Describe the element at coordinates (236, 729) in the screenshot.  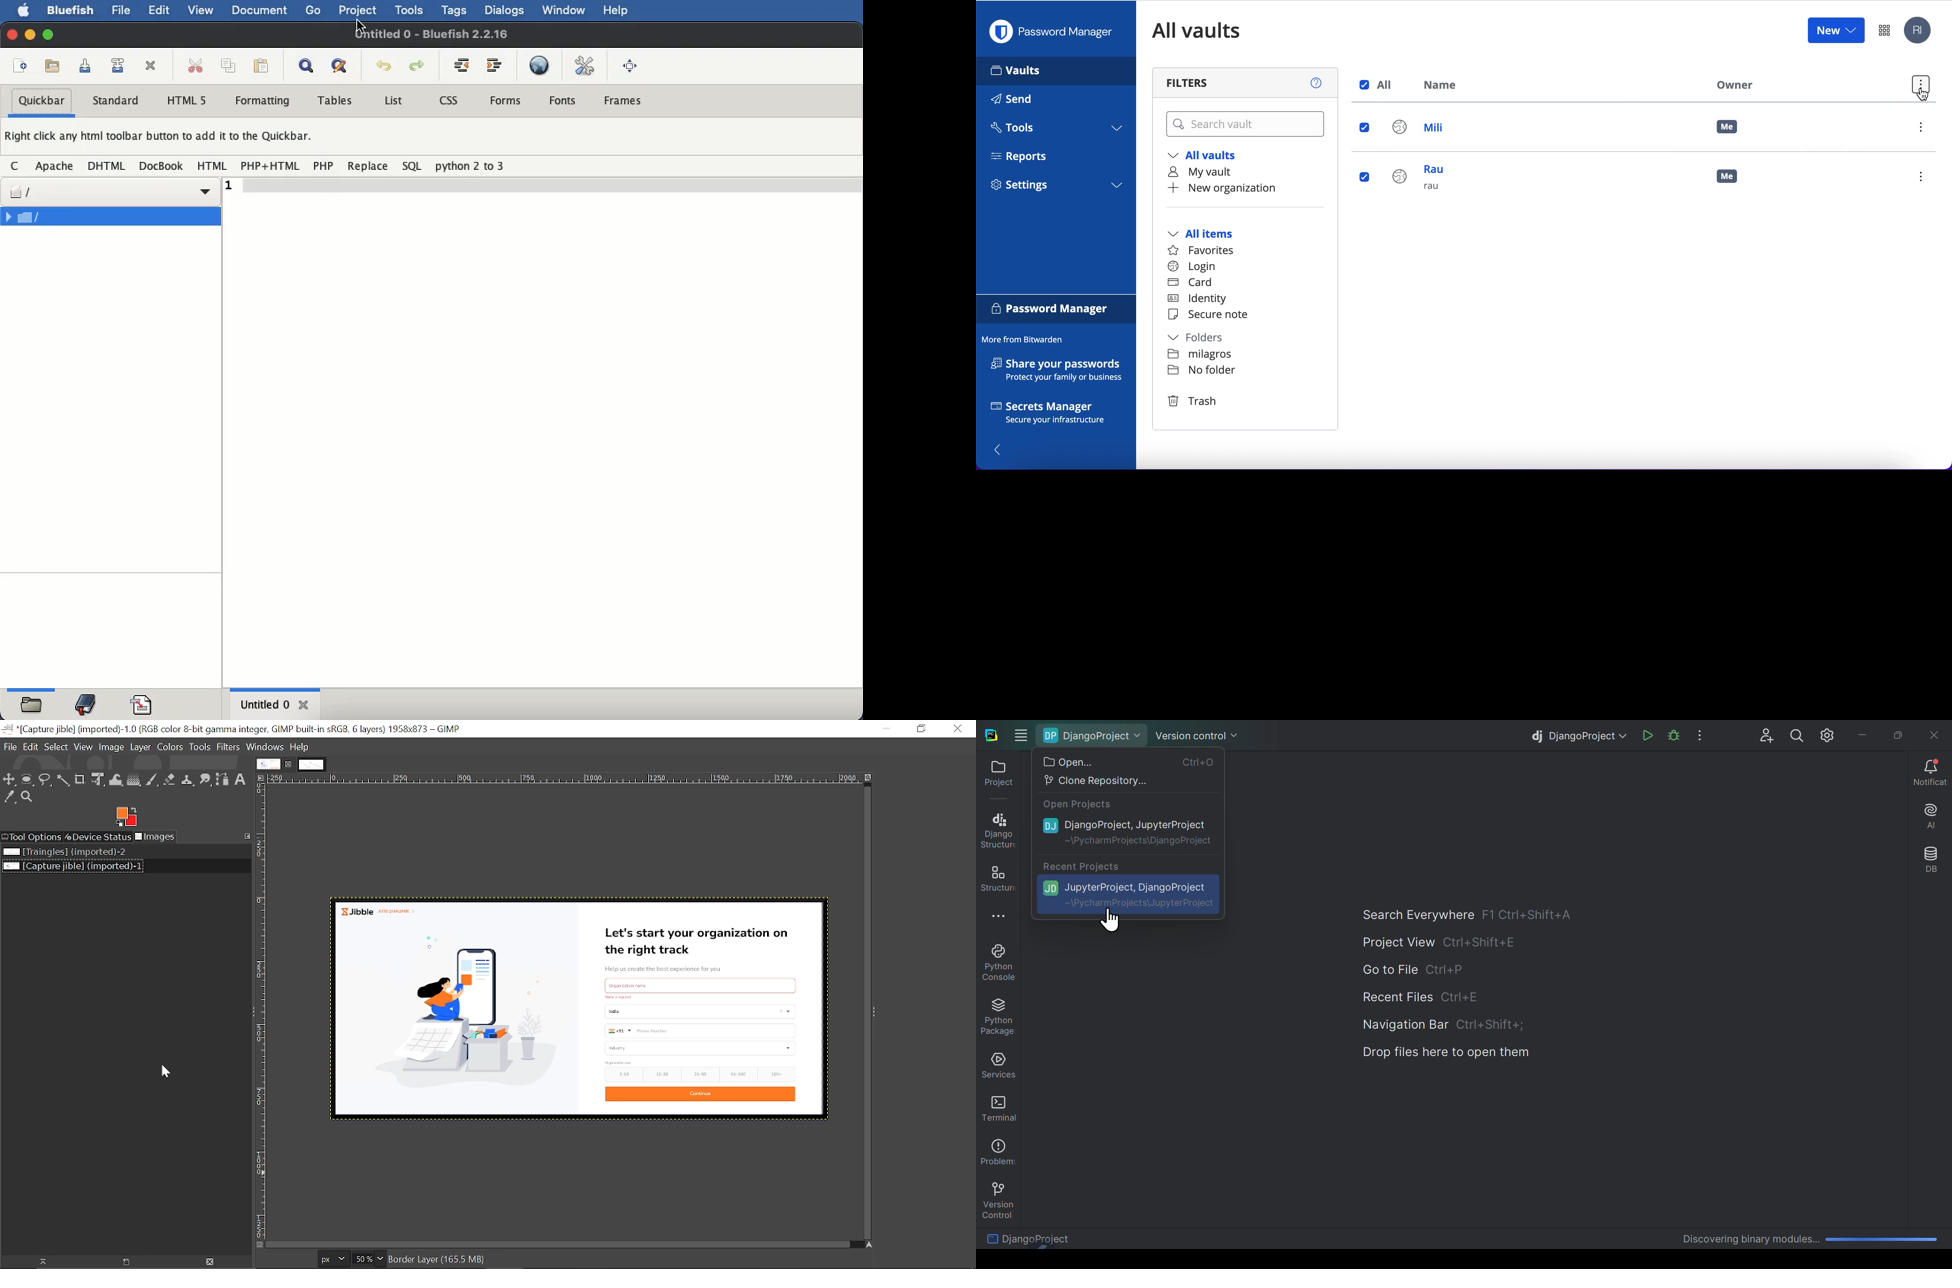
I see `Current window` at that location.